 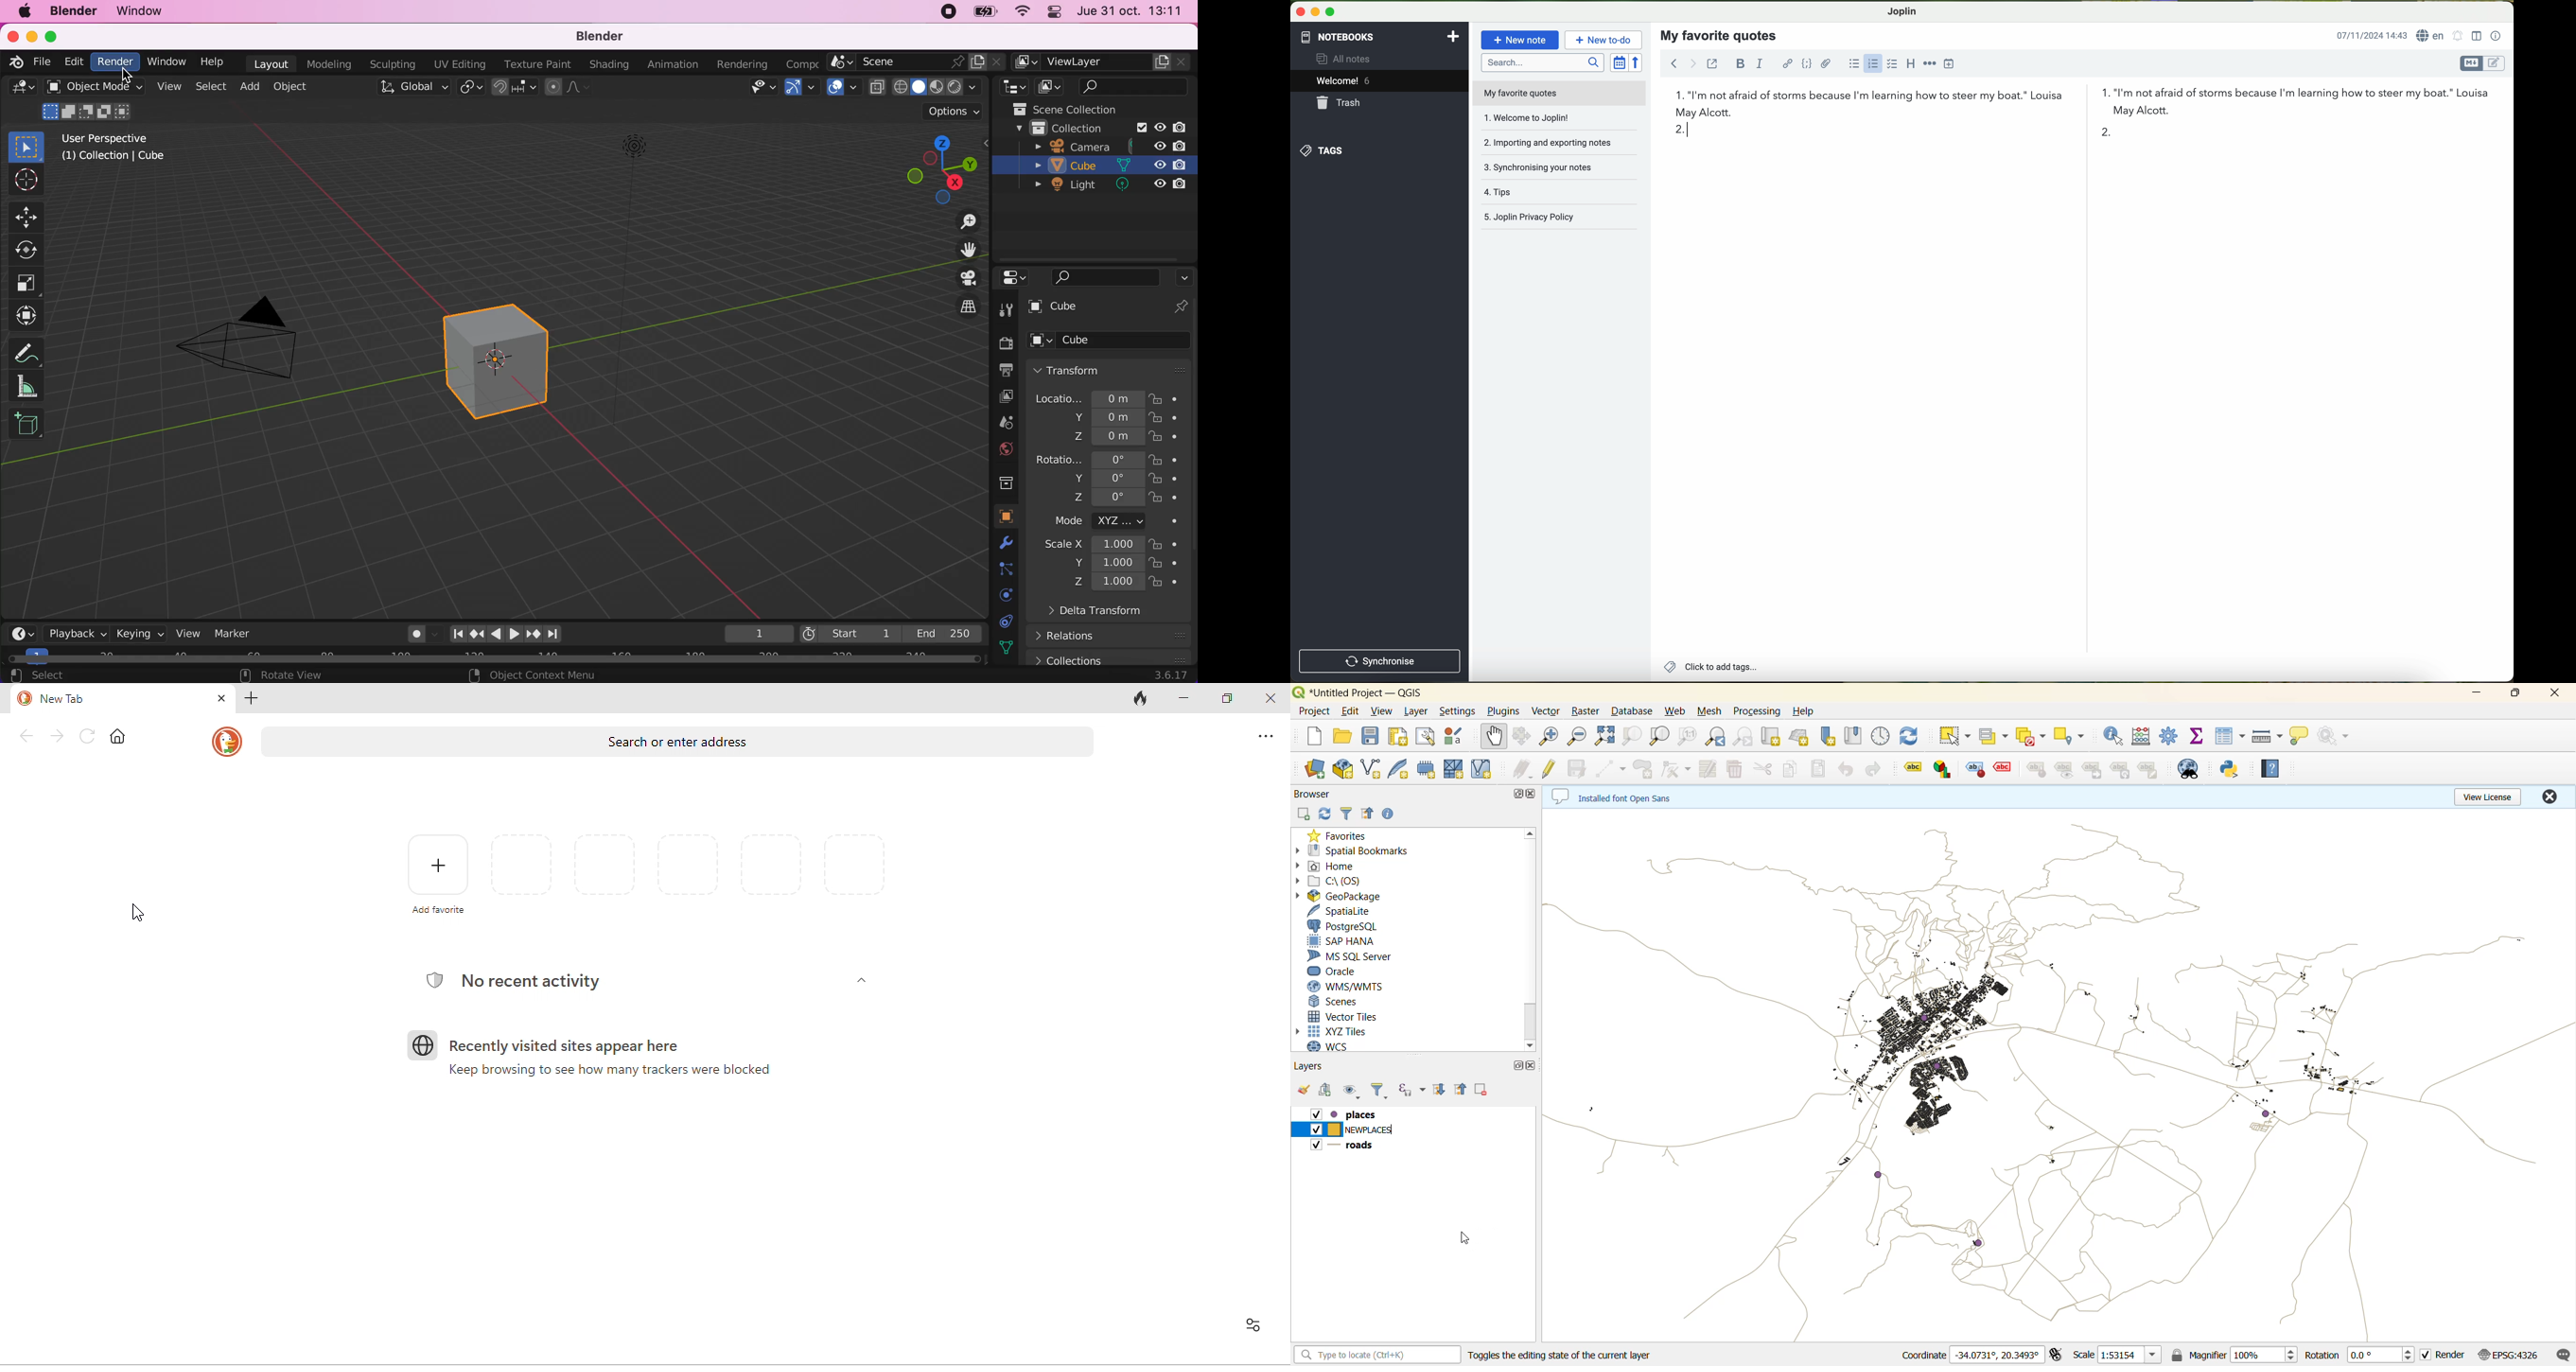 I want to click on new spatial bookmark, so click(x=1827, y=736).